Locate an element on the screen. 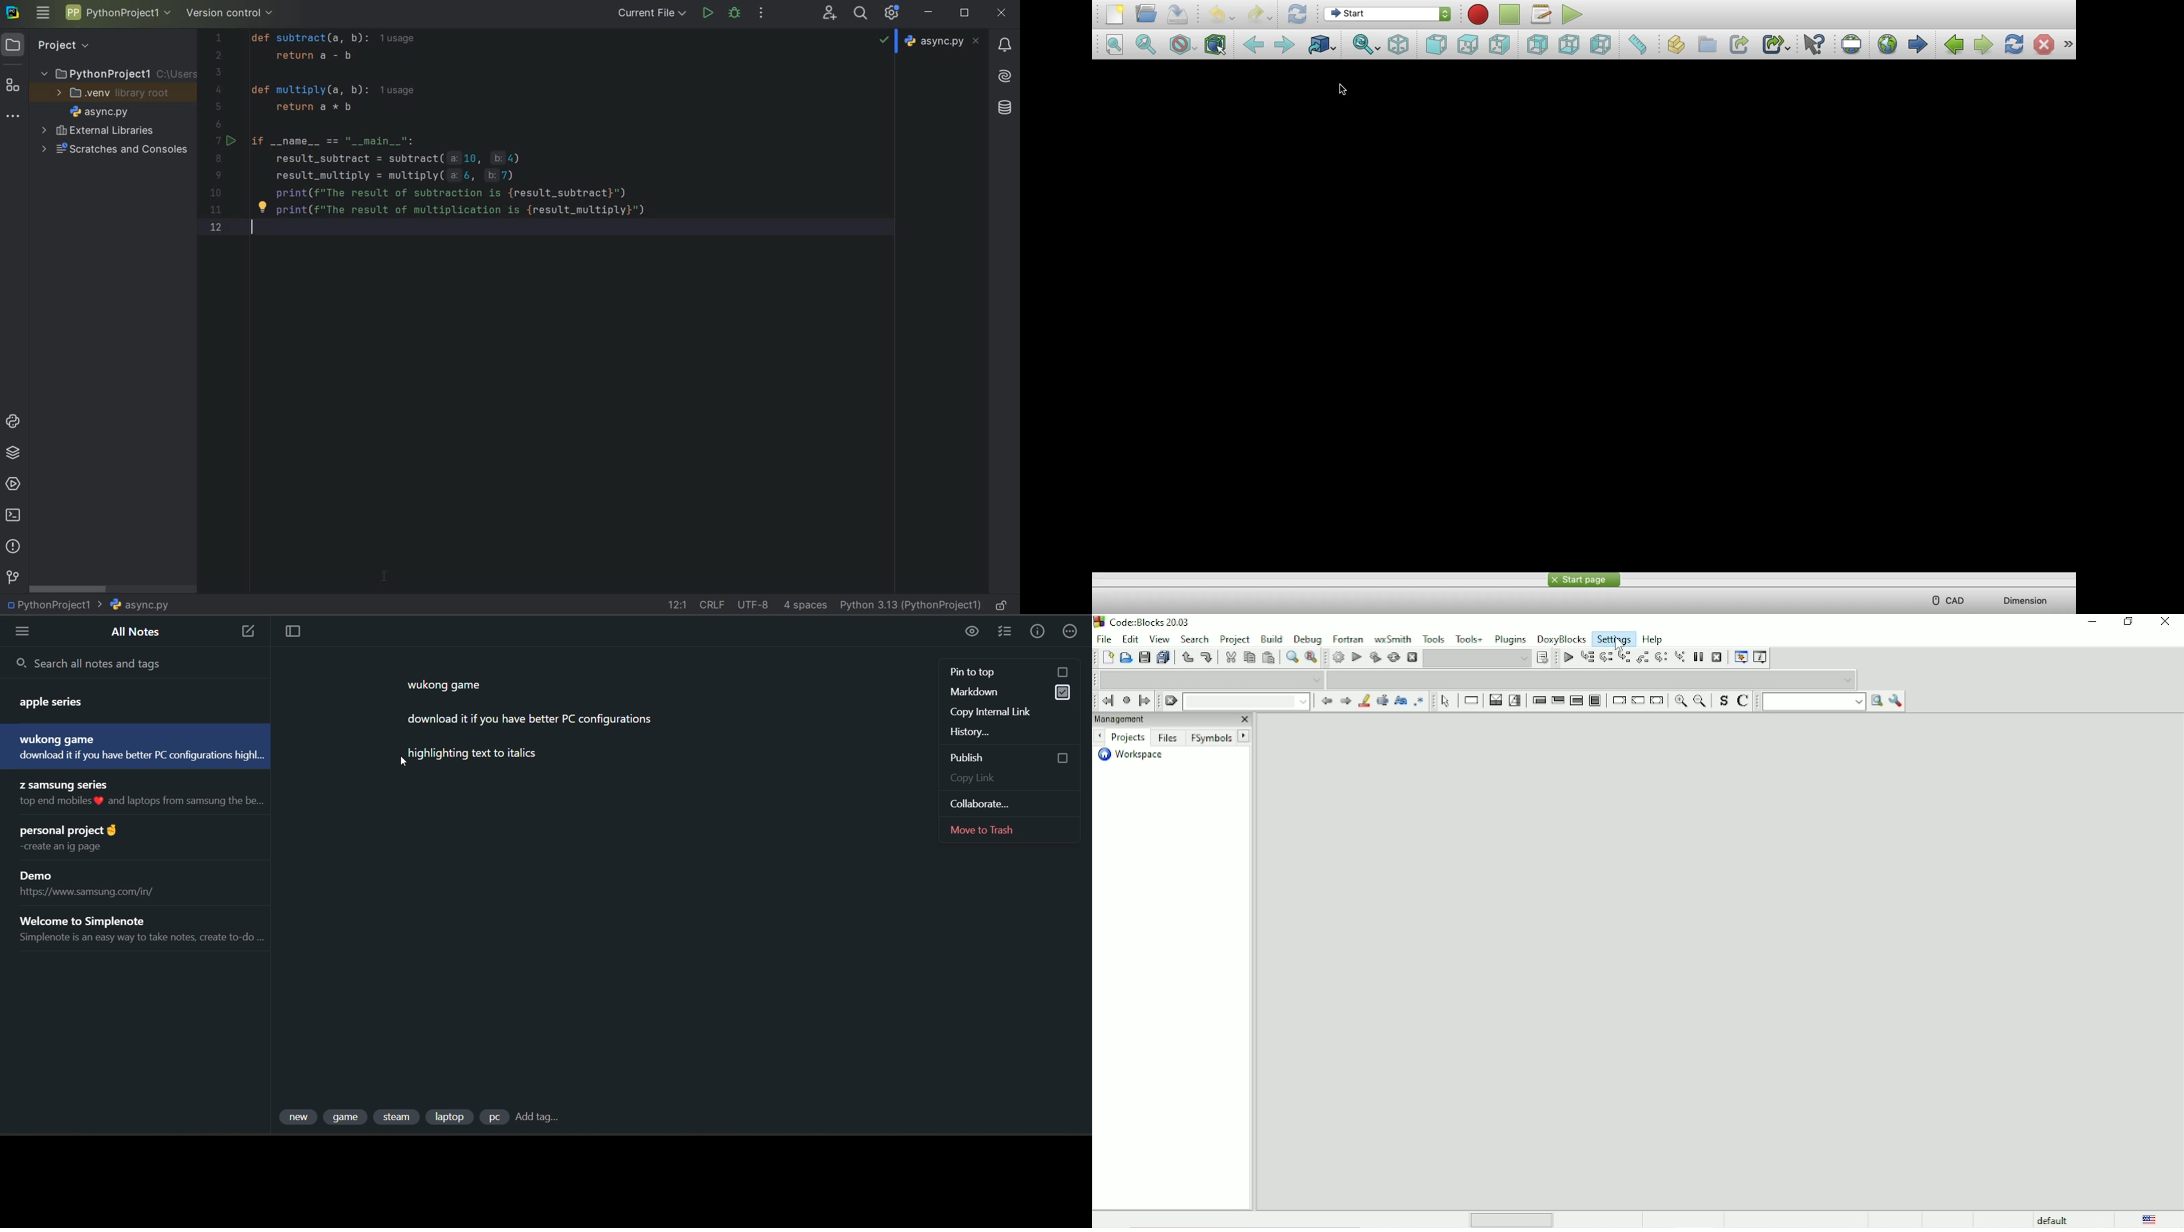  Run is located at coordinates (1355, 658).